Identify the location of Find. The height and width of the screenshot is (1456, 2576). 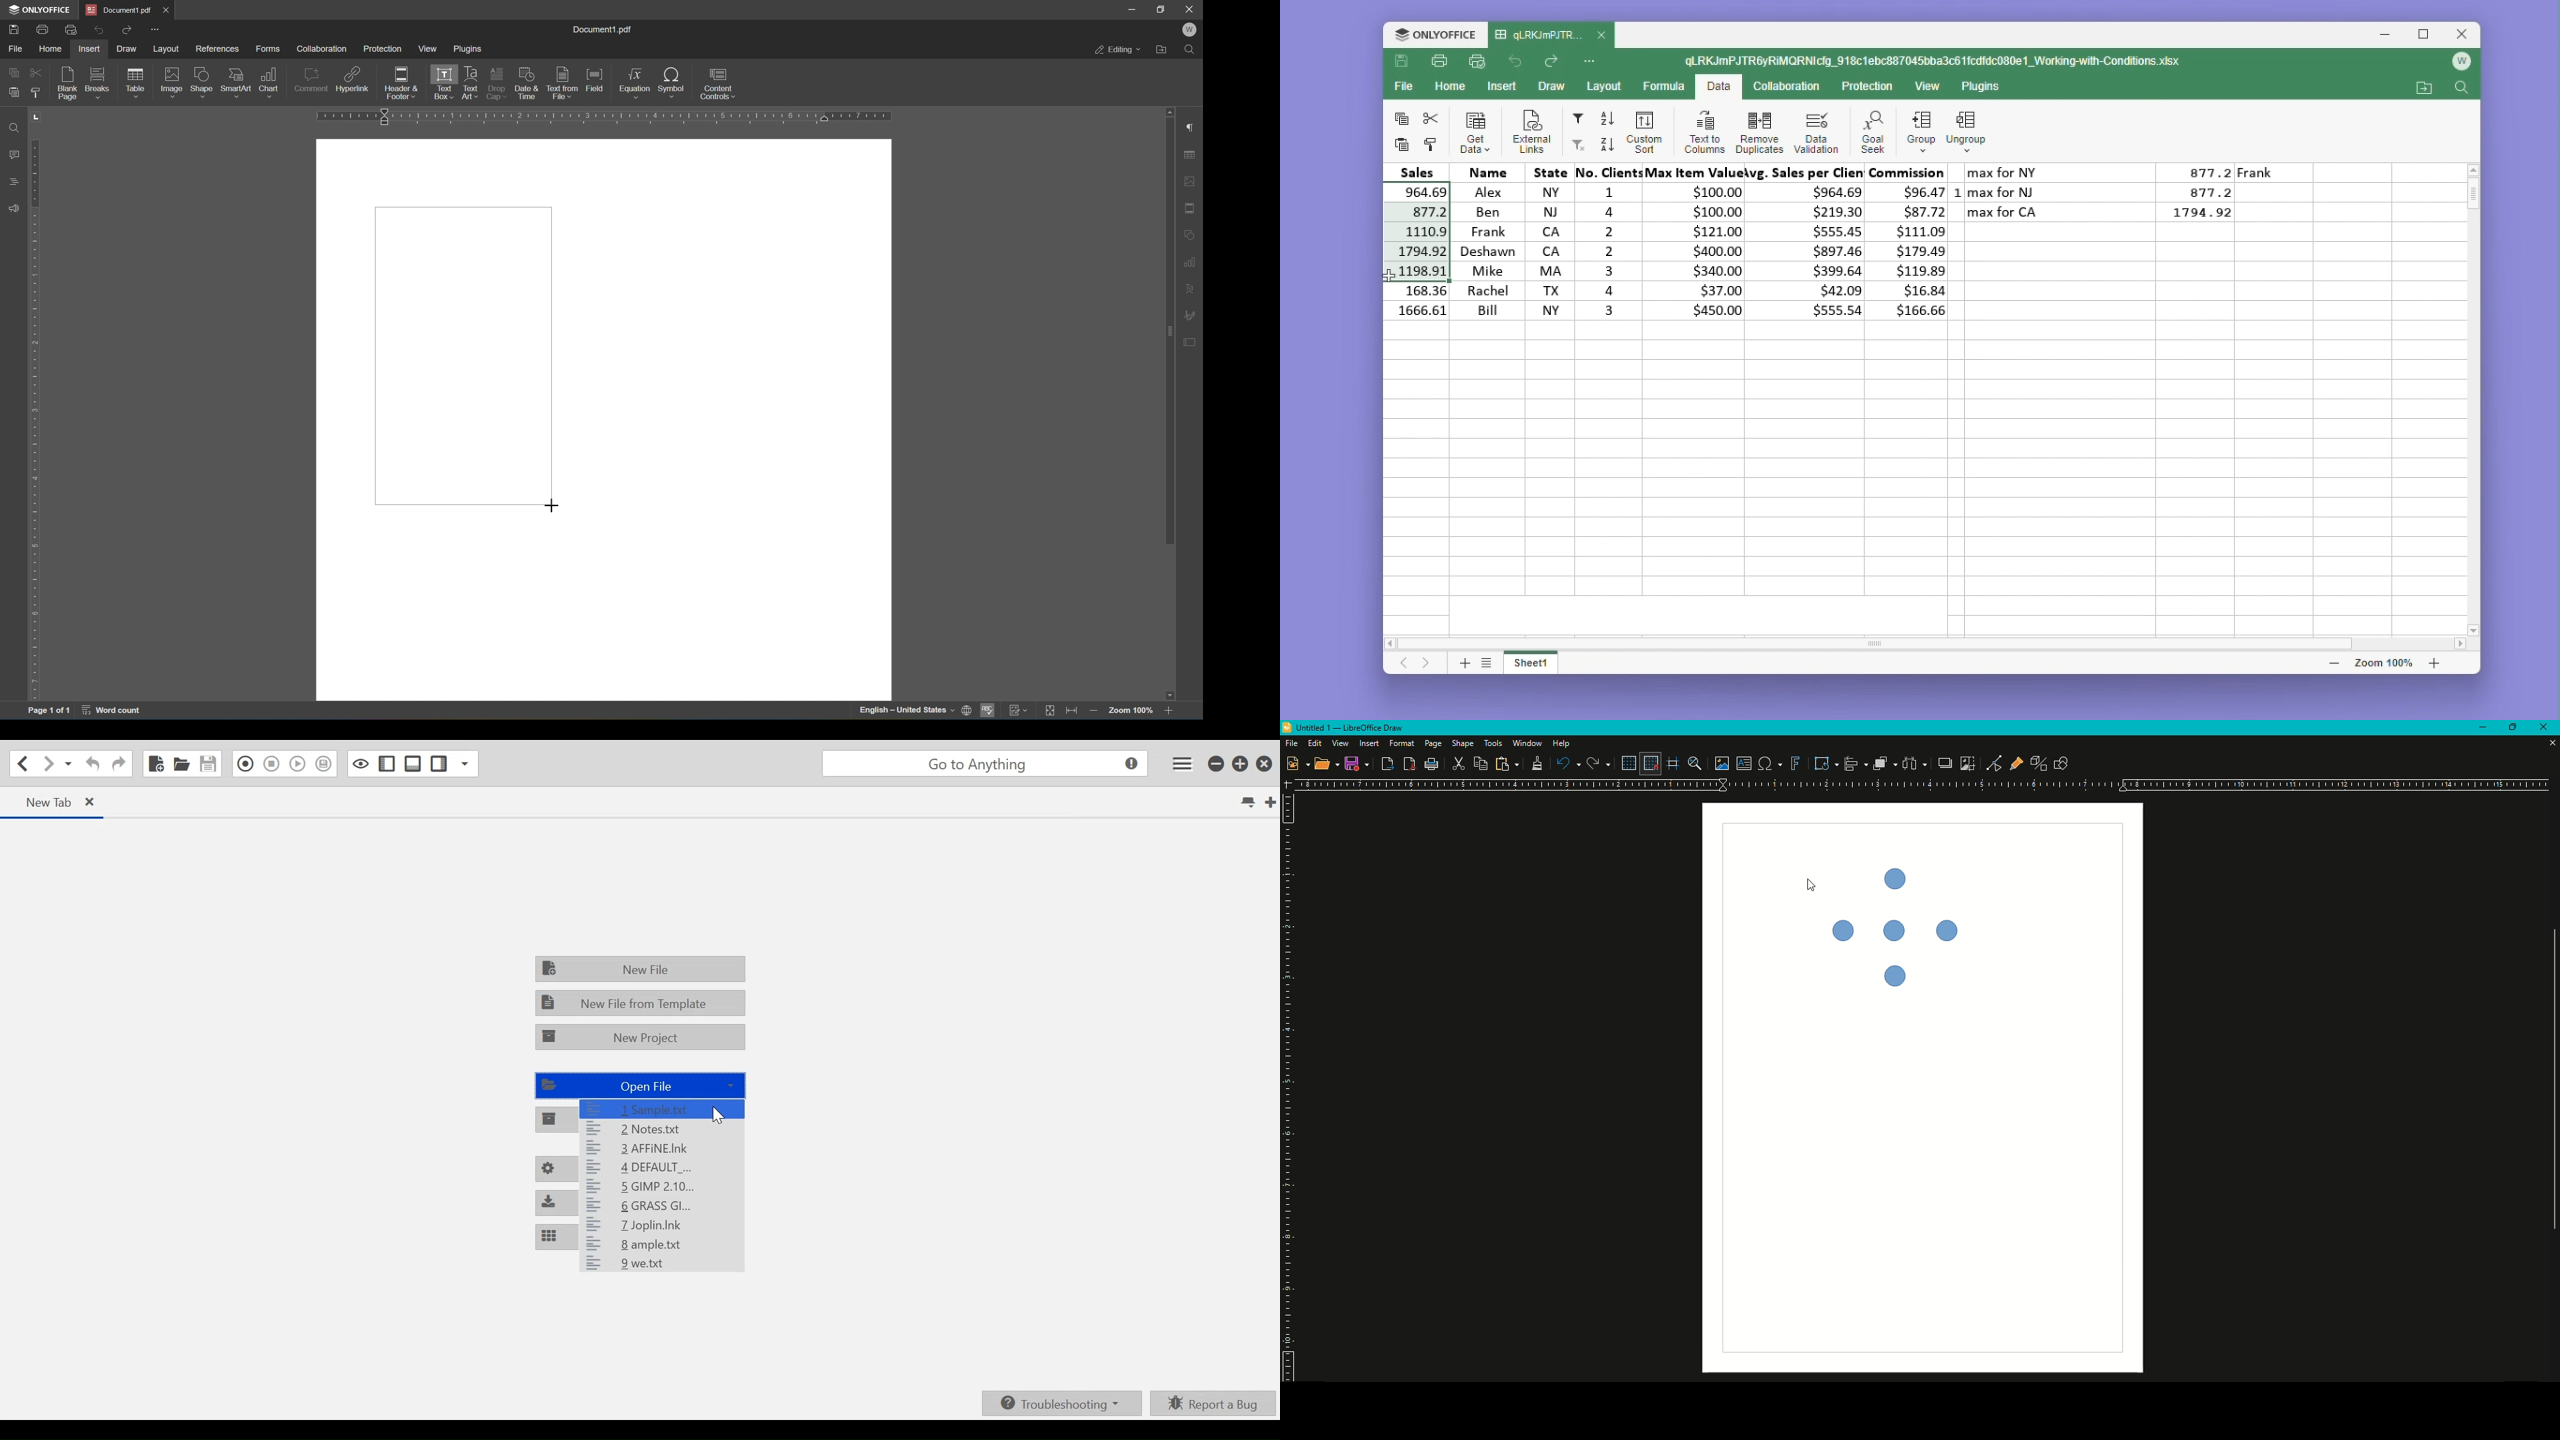
(16, 129).